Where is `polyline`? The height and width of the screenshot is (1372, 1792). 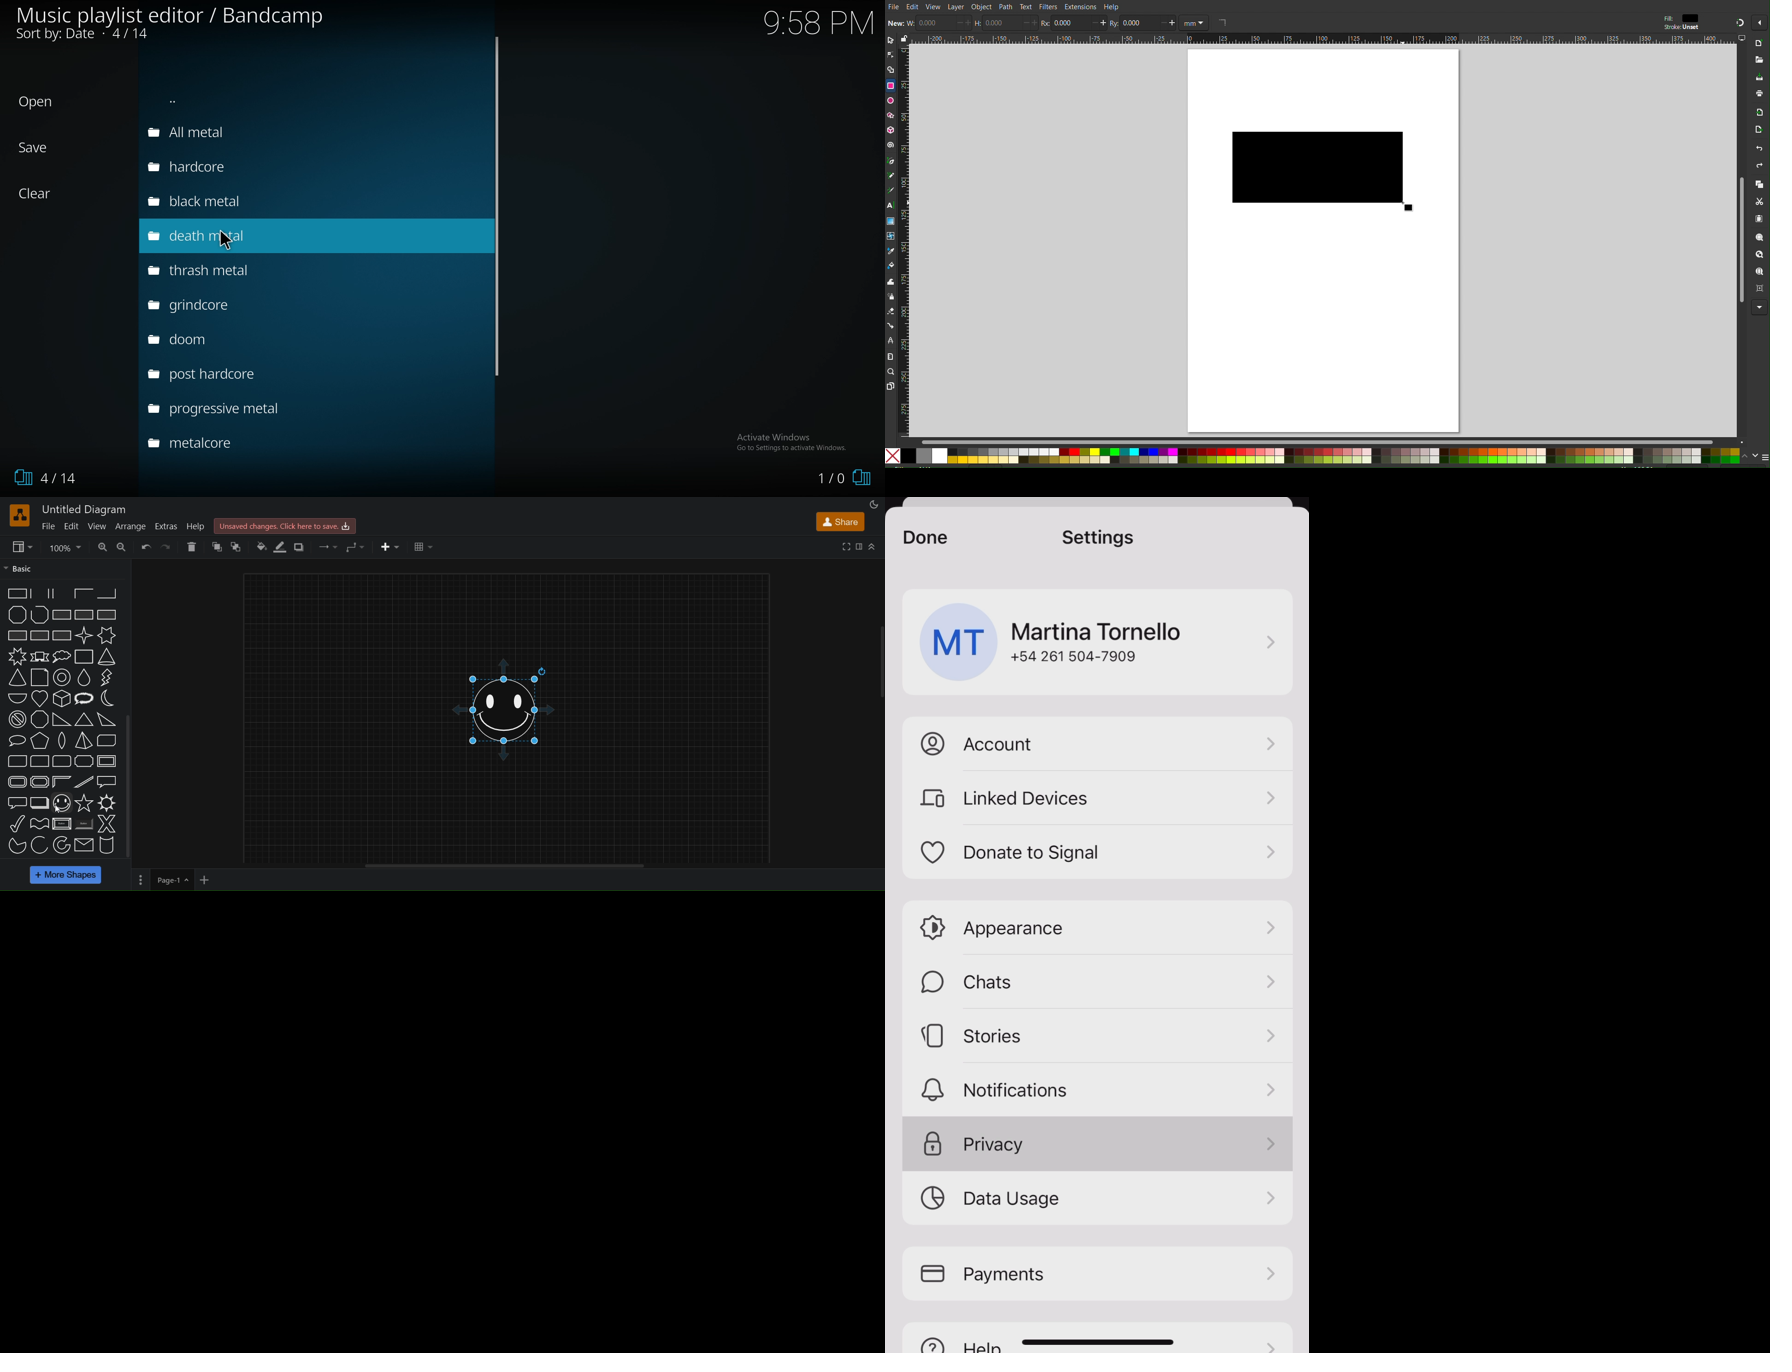 polyline is located at coordinates (40, 615).